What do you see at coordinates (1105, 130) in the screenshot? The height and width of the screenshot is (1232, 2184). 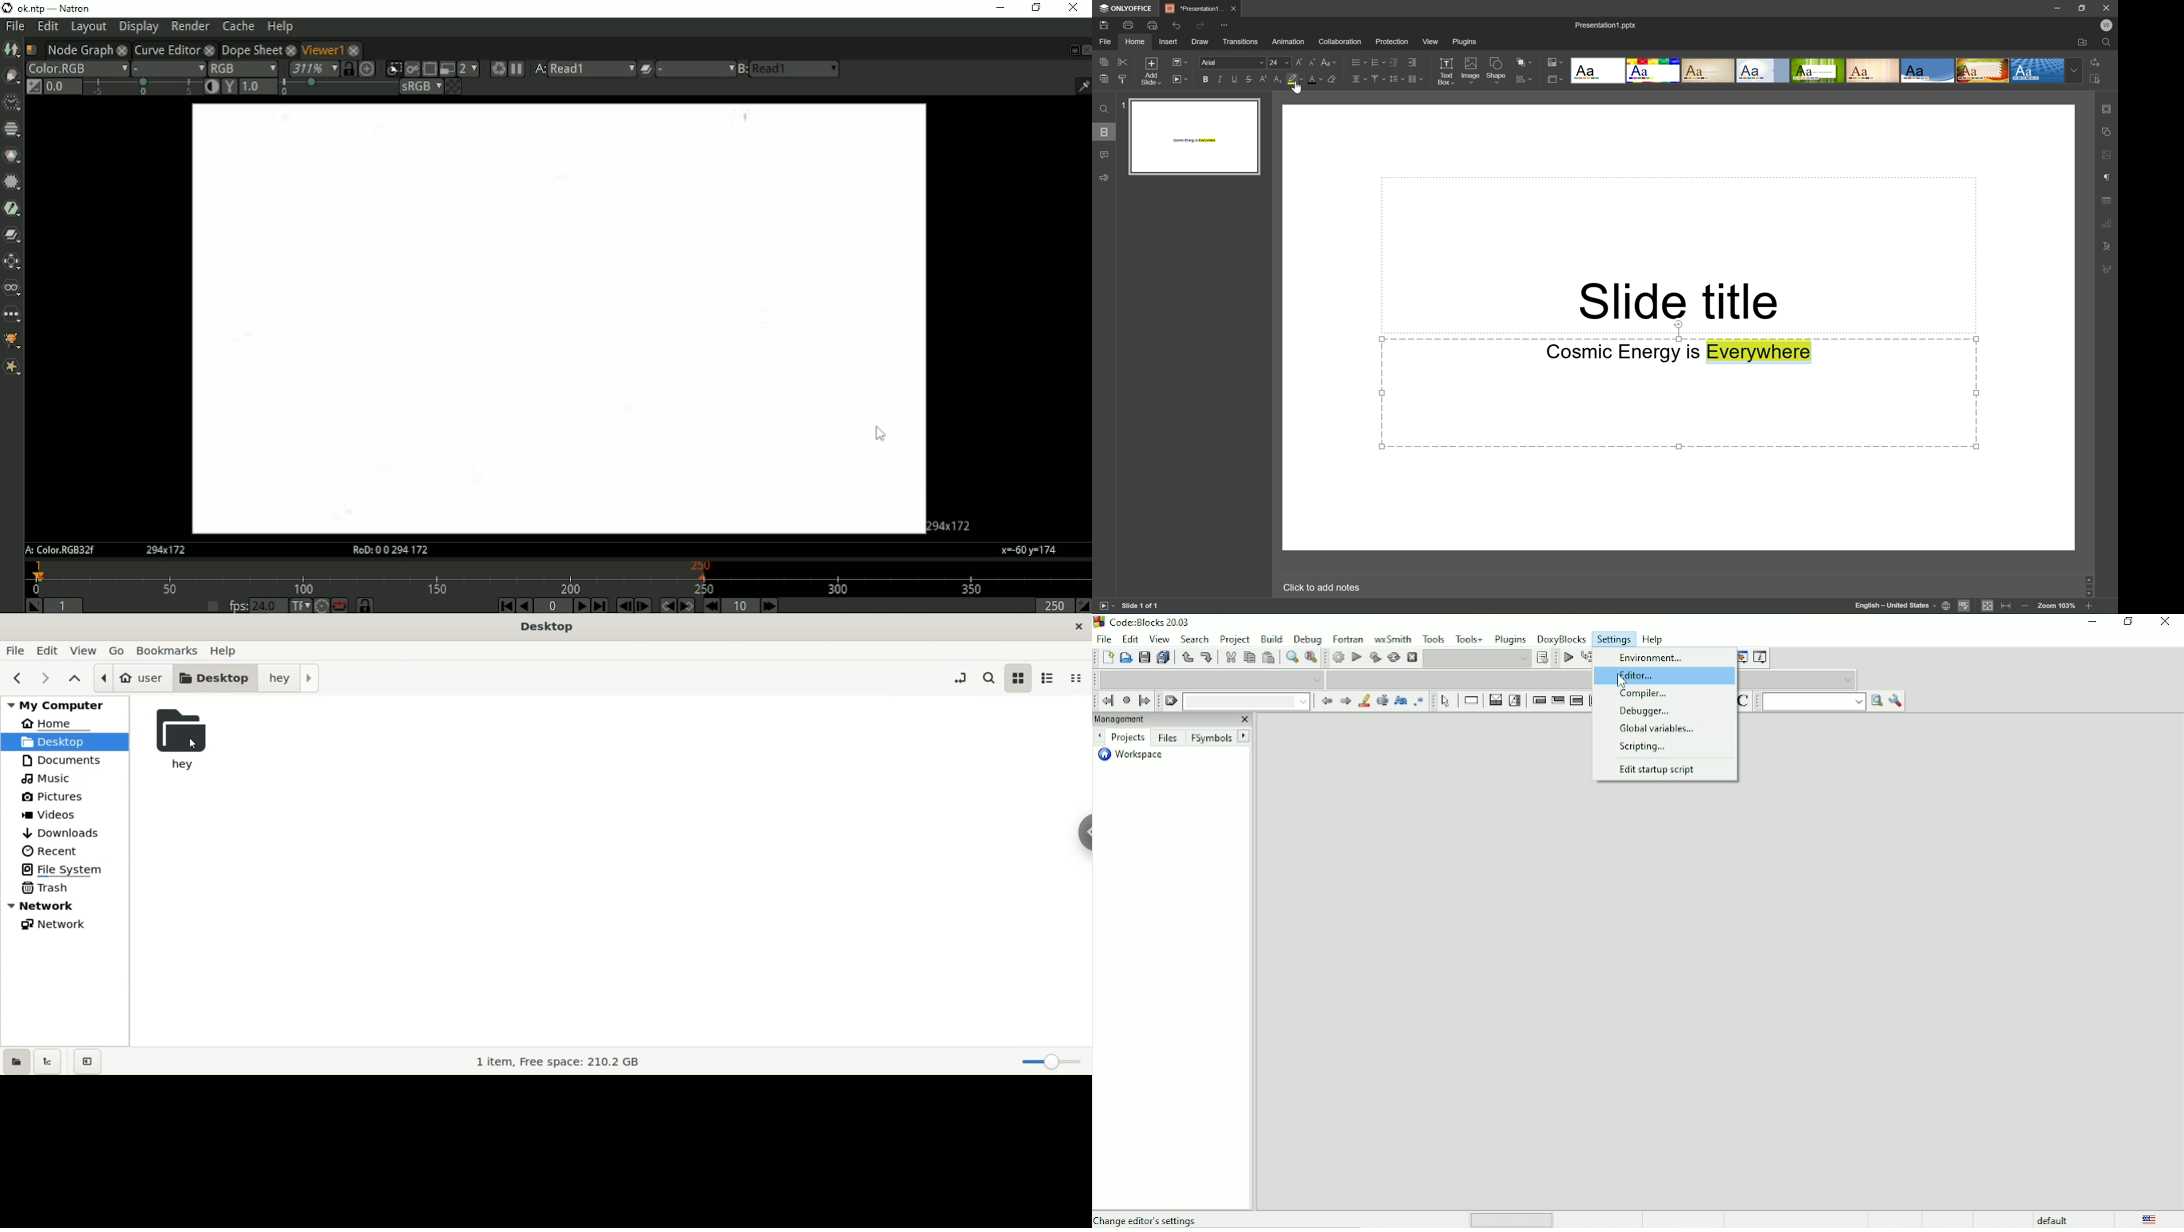 I see `Slides` at bounding box center [1105, 130].